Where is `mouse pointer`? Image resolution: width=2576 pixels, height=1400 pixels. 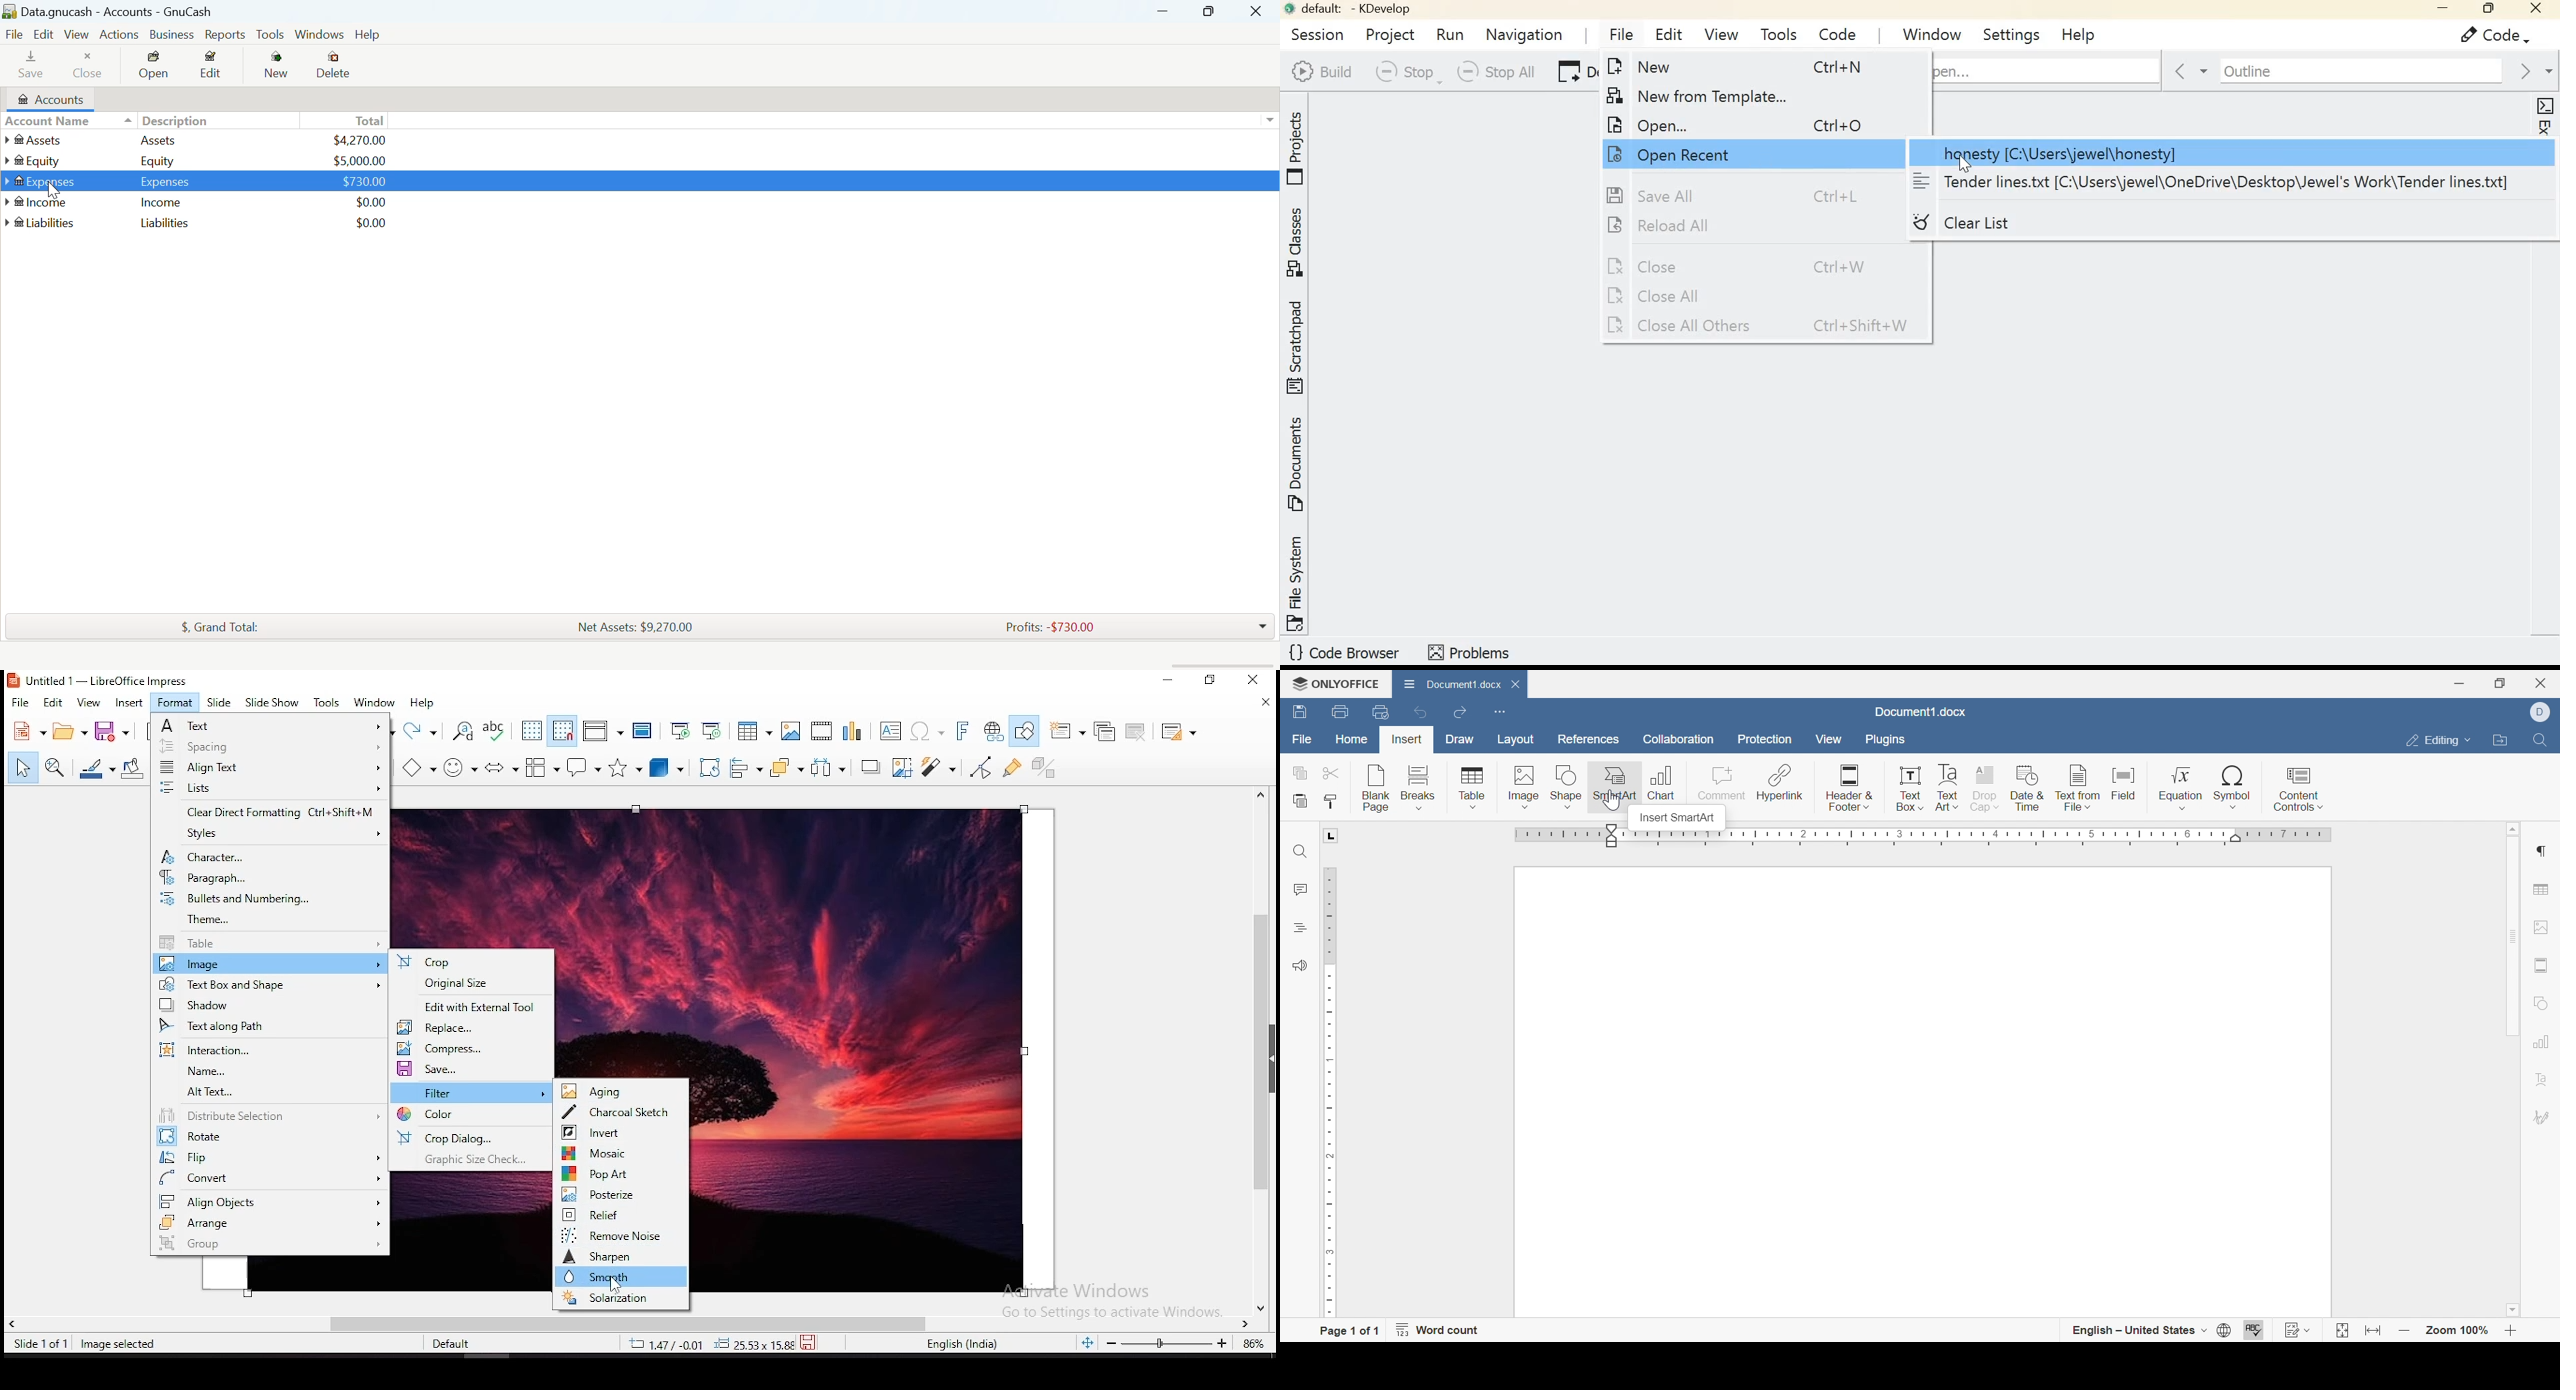
mouse pointer is located at coordinates (616, 1282).